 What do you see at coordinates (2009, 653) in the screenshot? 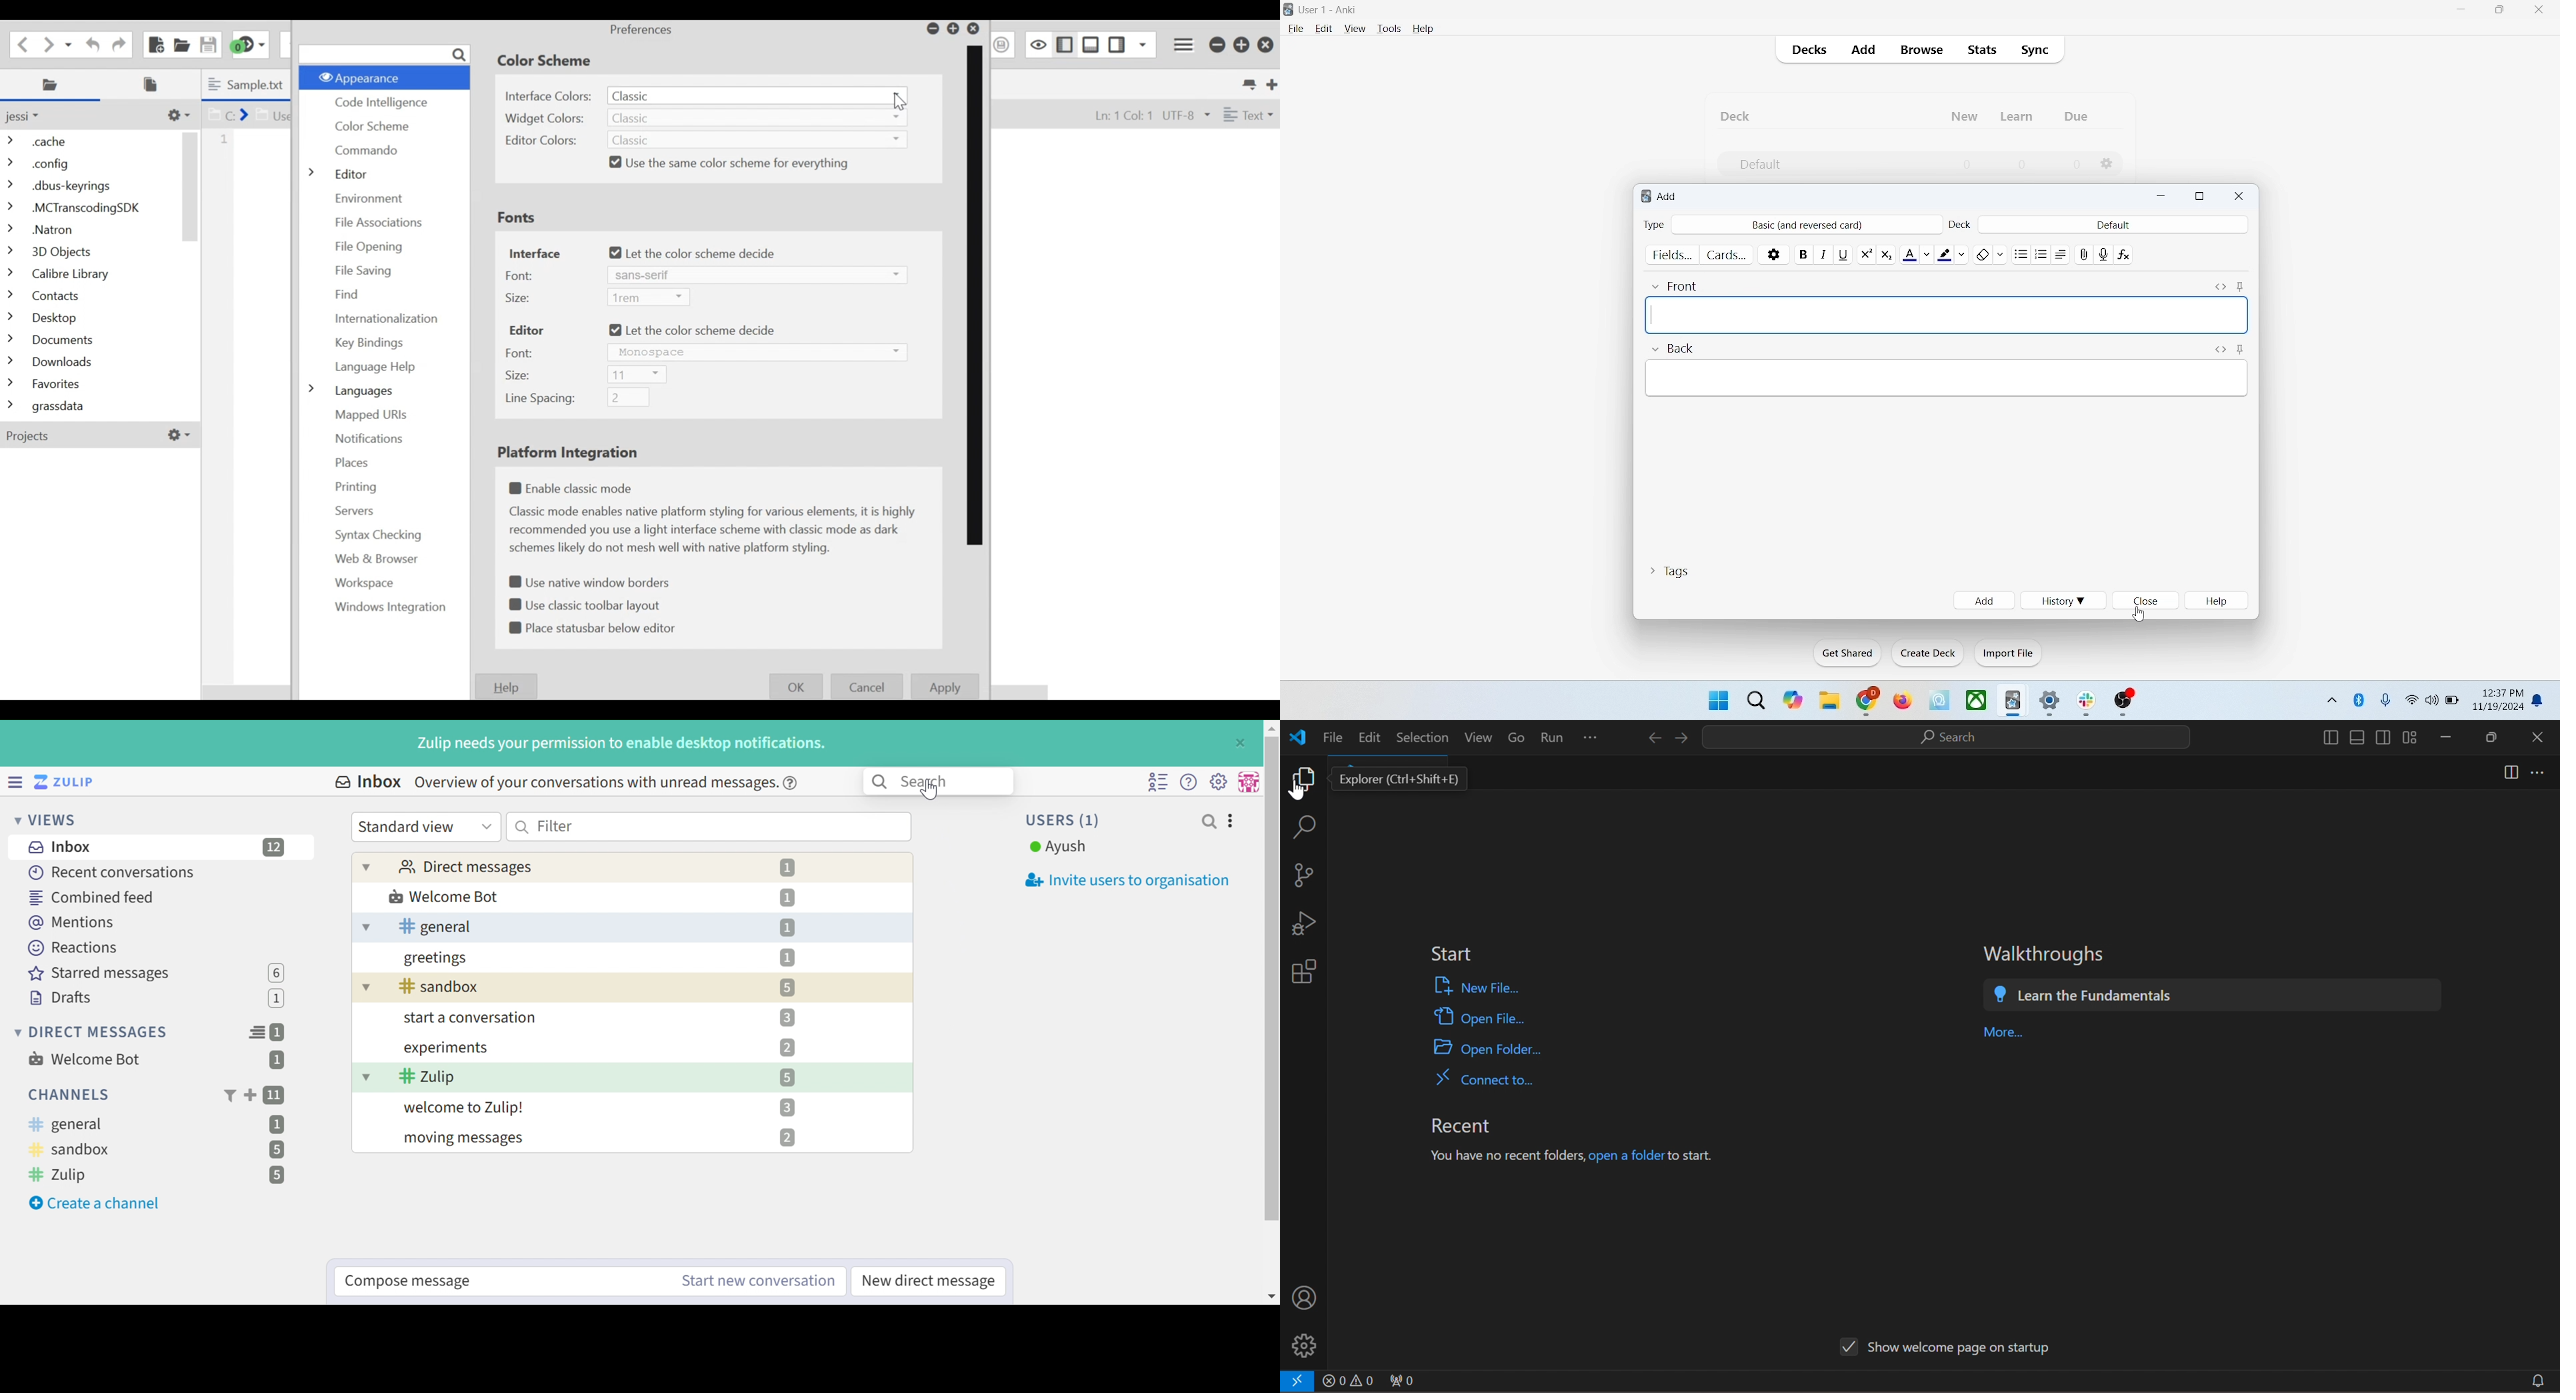
I see `import file` at bounding box center [2009, 653].